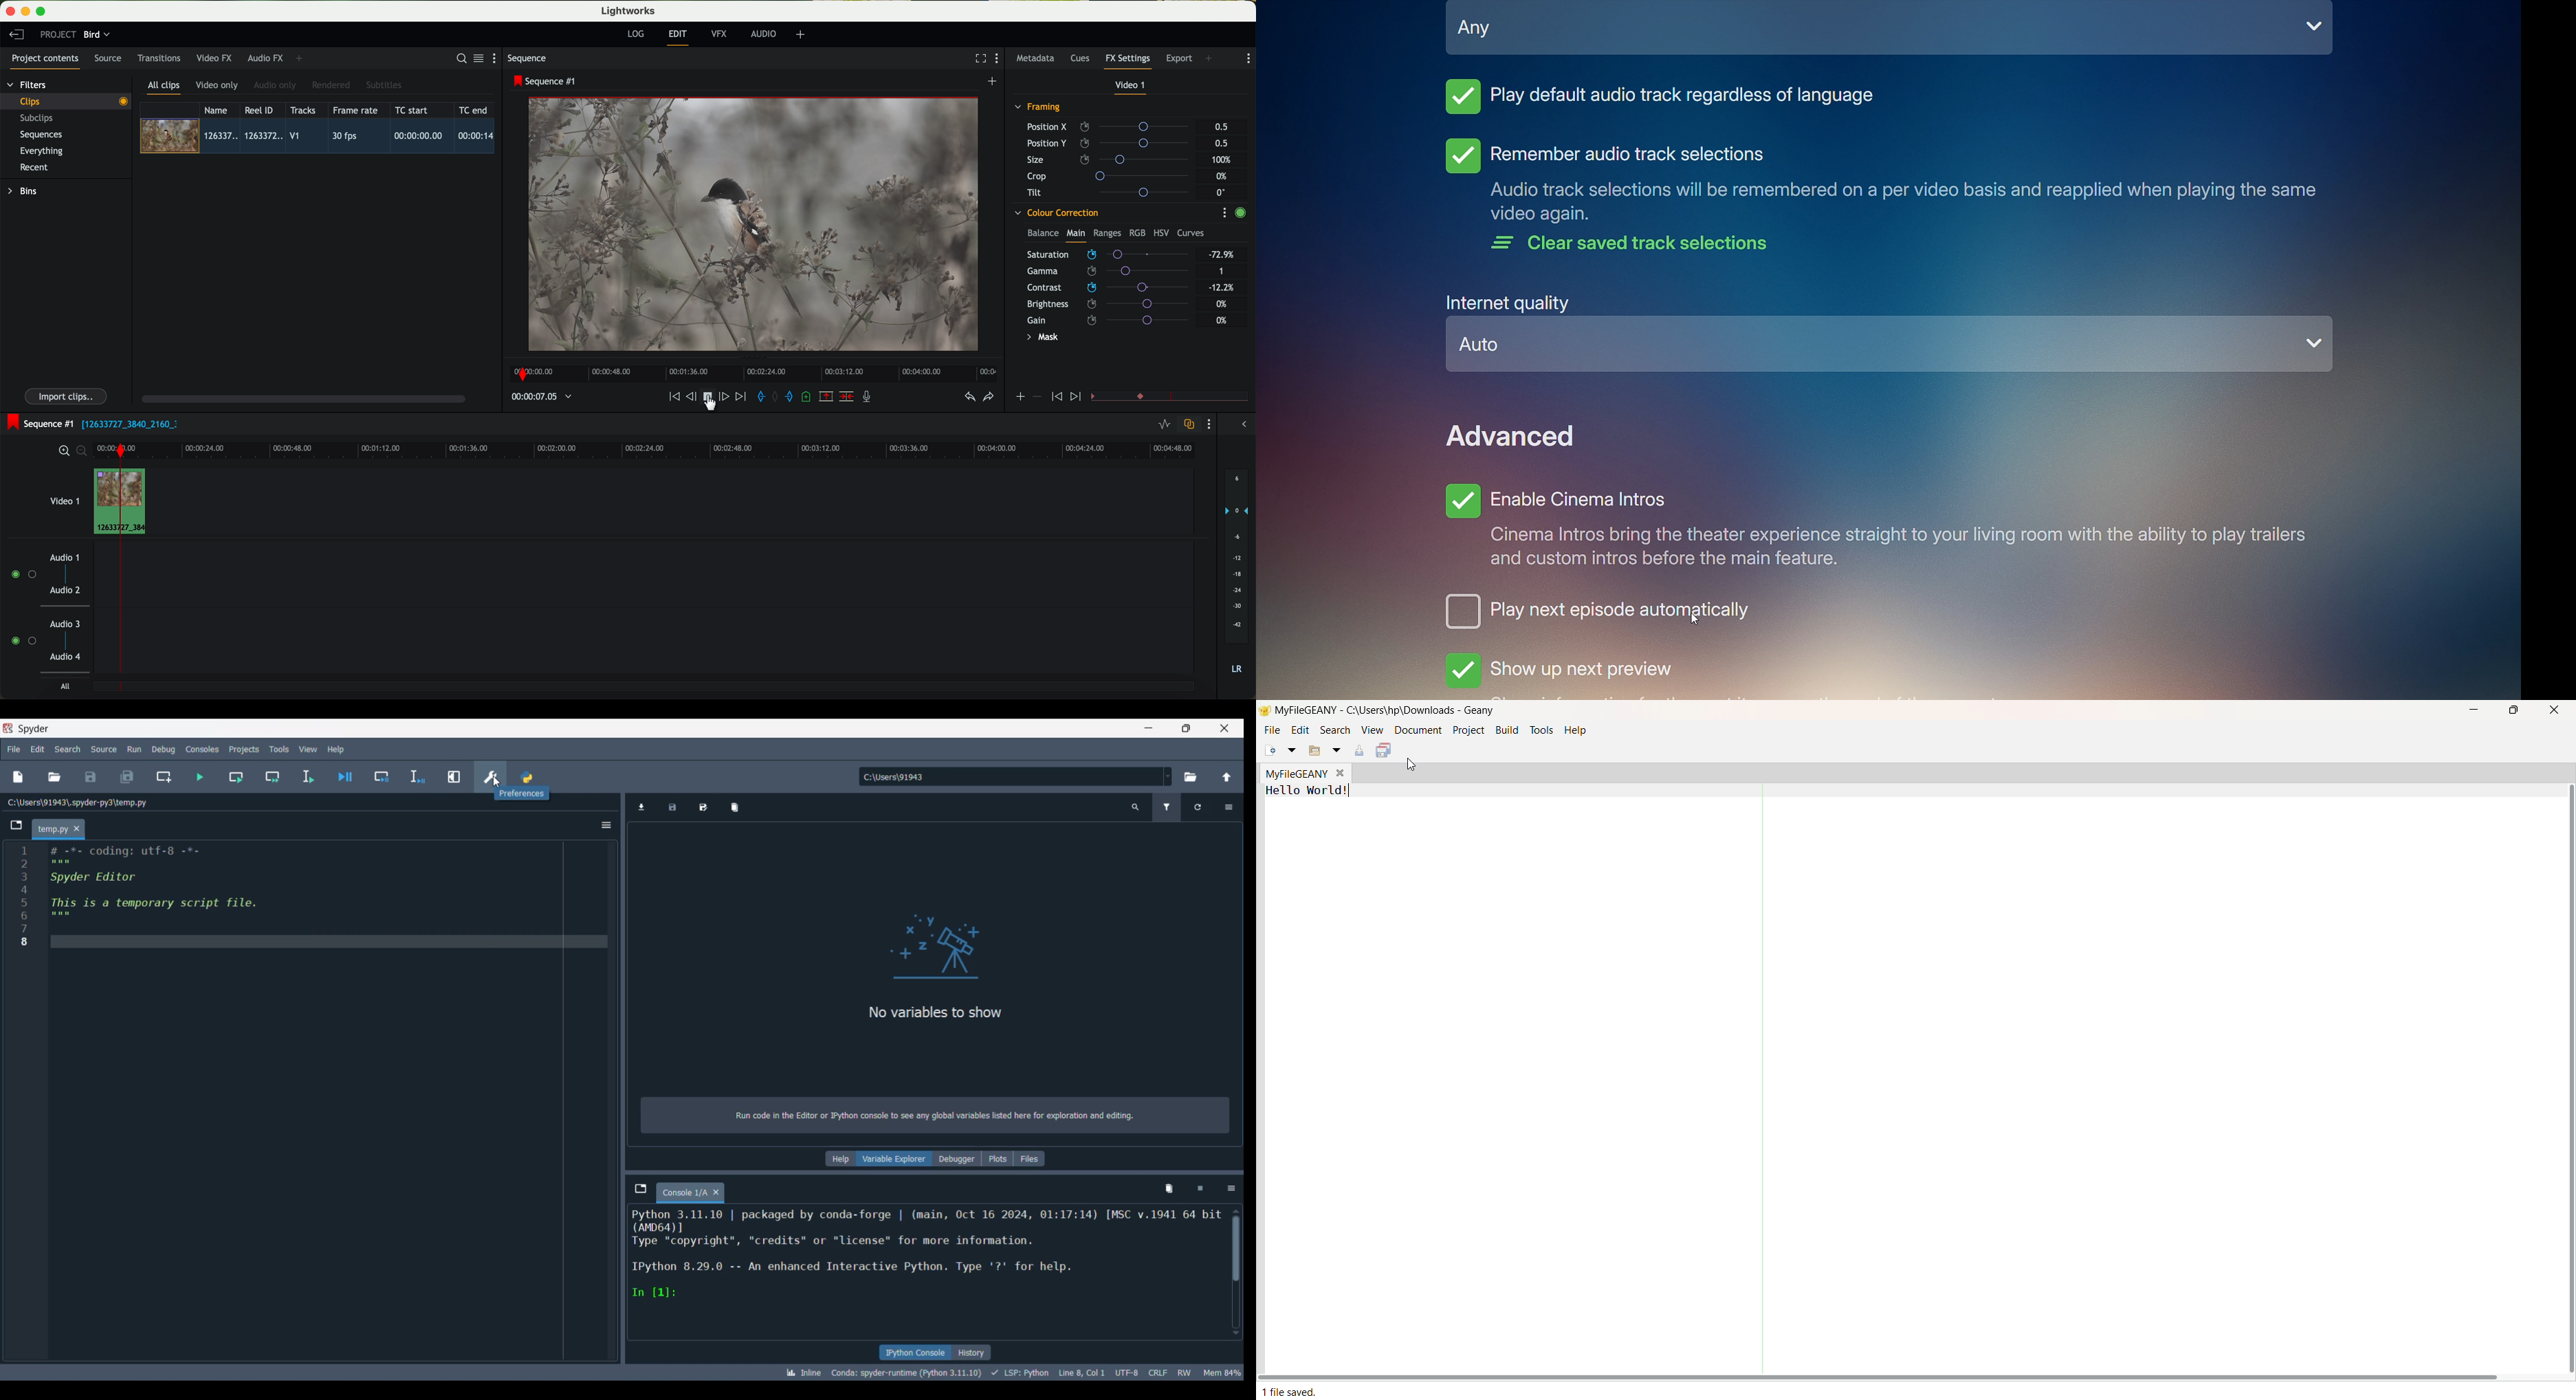 The image size is (2576, 1400). What do you see at coordinates (65, 687) in the screenshot?
I see `all` at bounding box center [65, 687].